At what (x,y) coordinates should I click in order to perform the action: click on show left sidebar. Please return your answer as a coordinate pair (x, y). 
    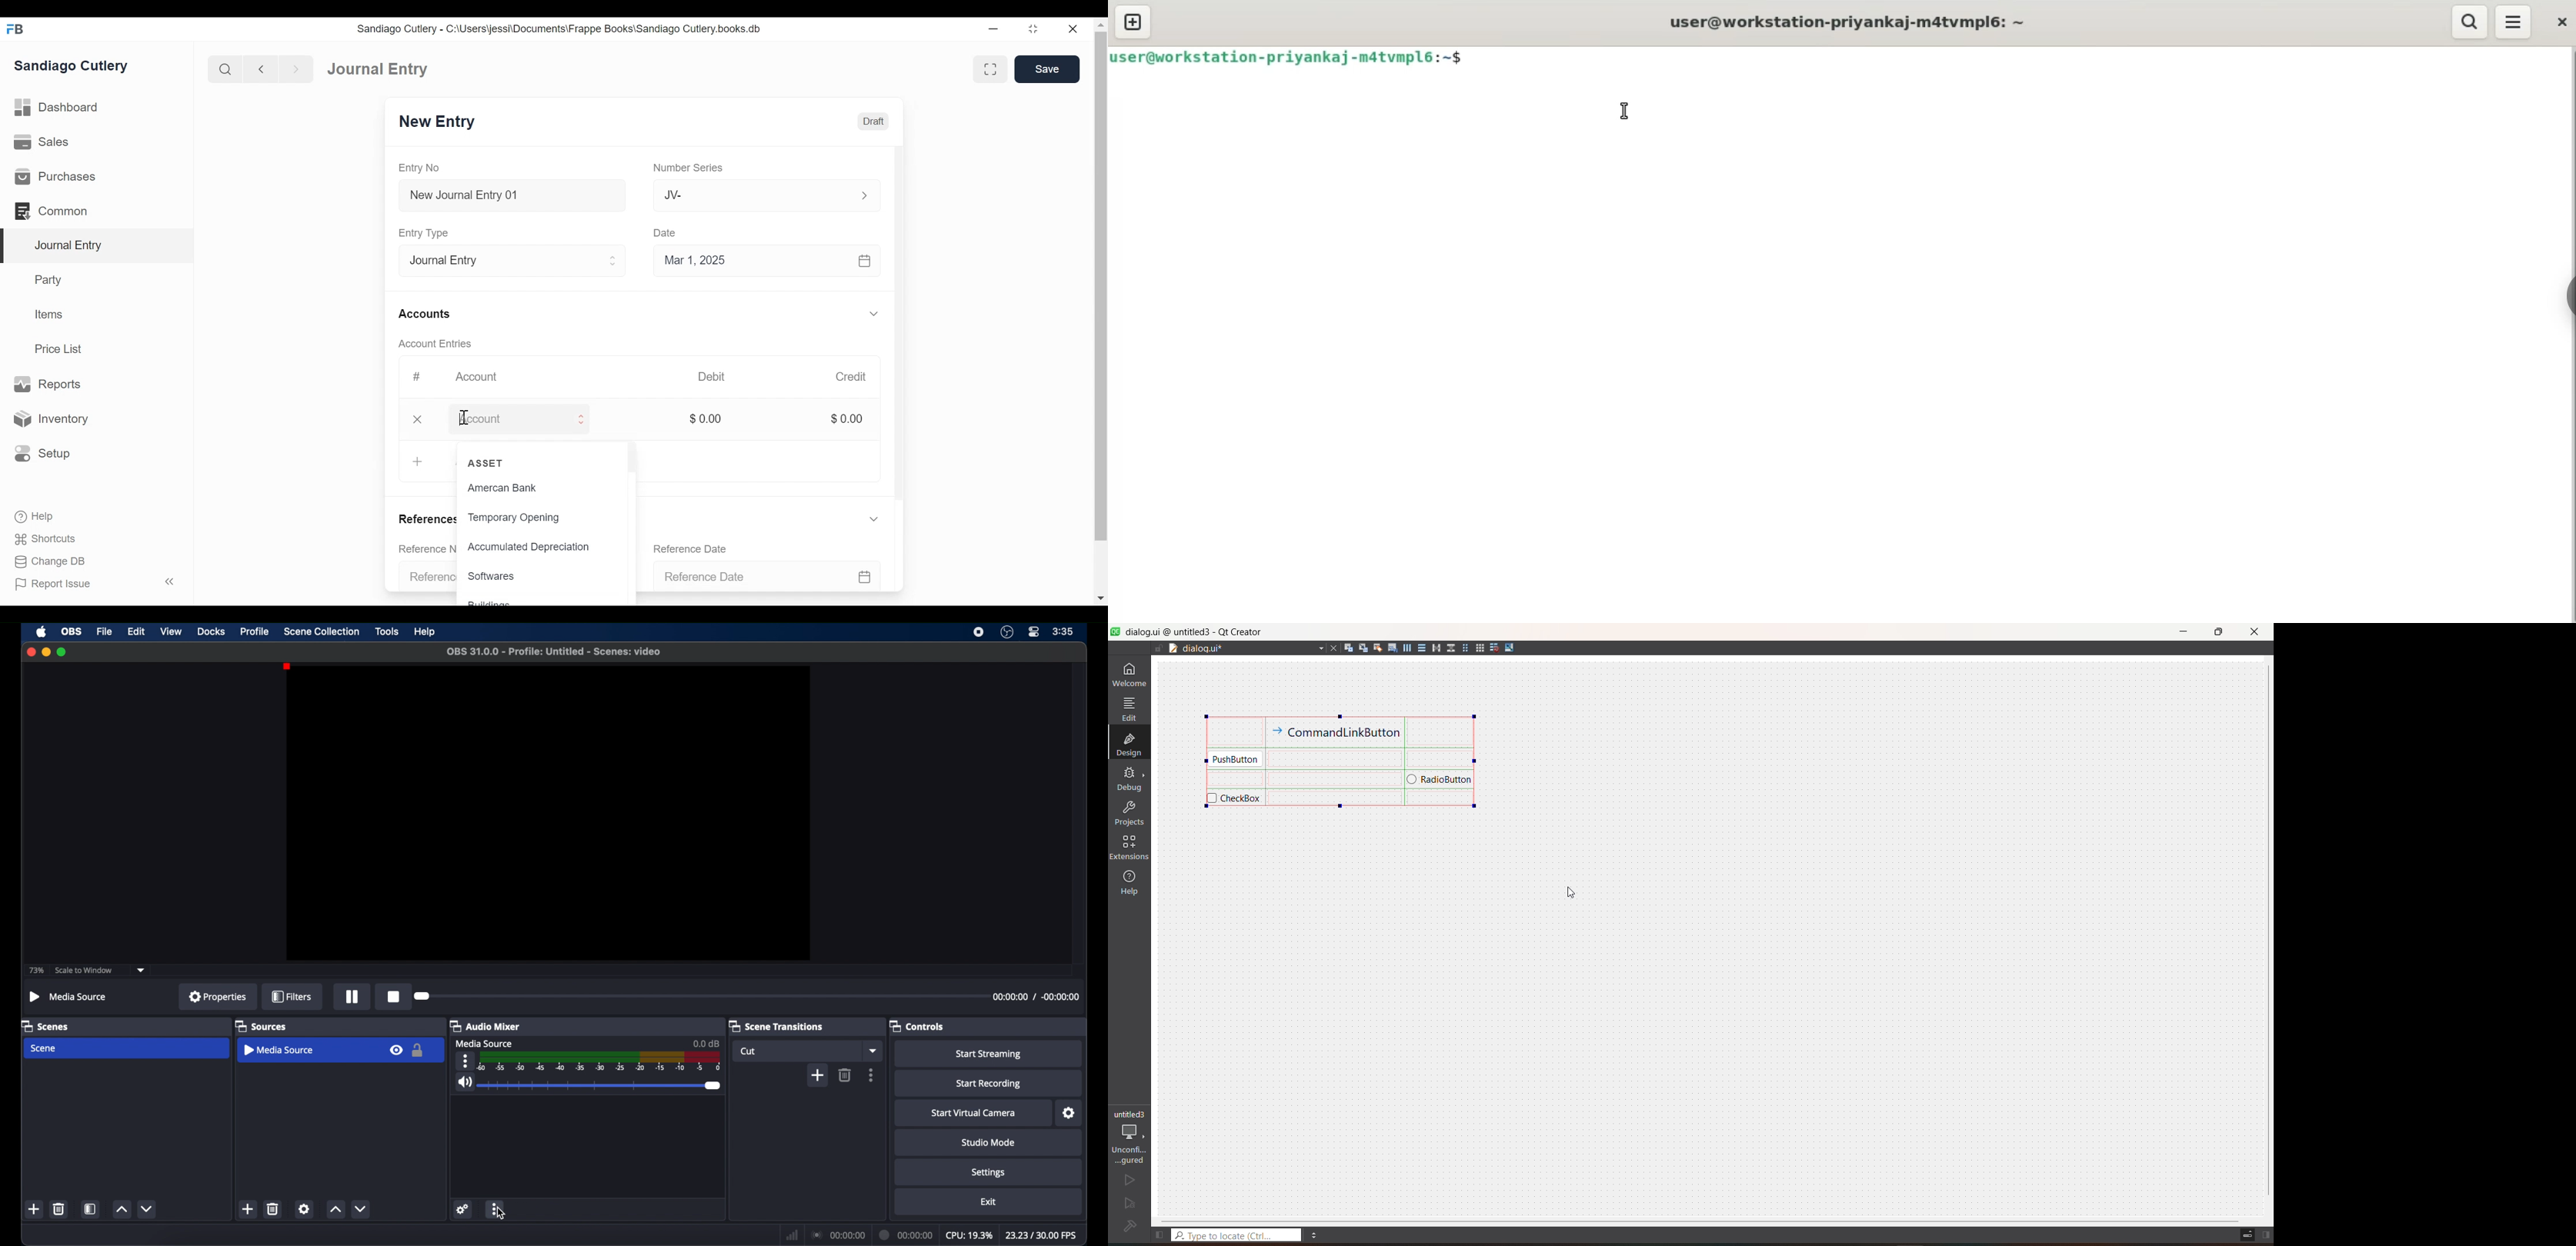
    Looking at the image, I should click on (1161, 1235).